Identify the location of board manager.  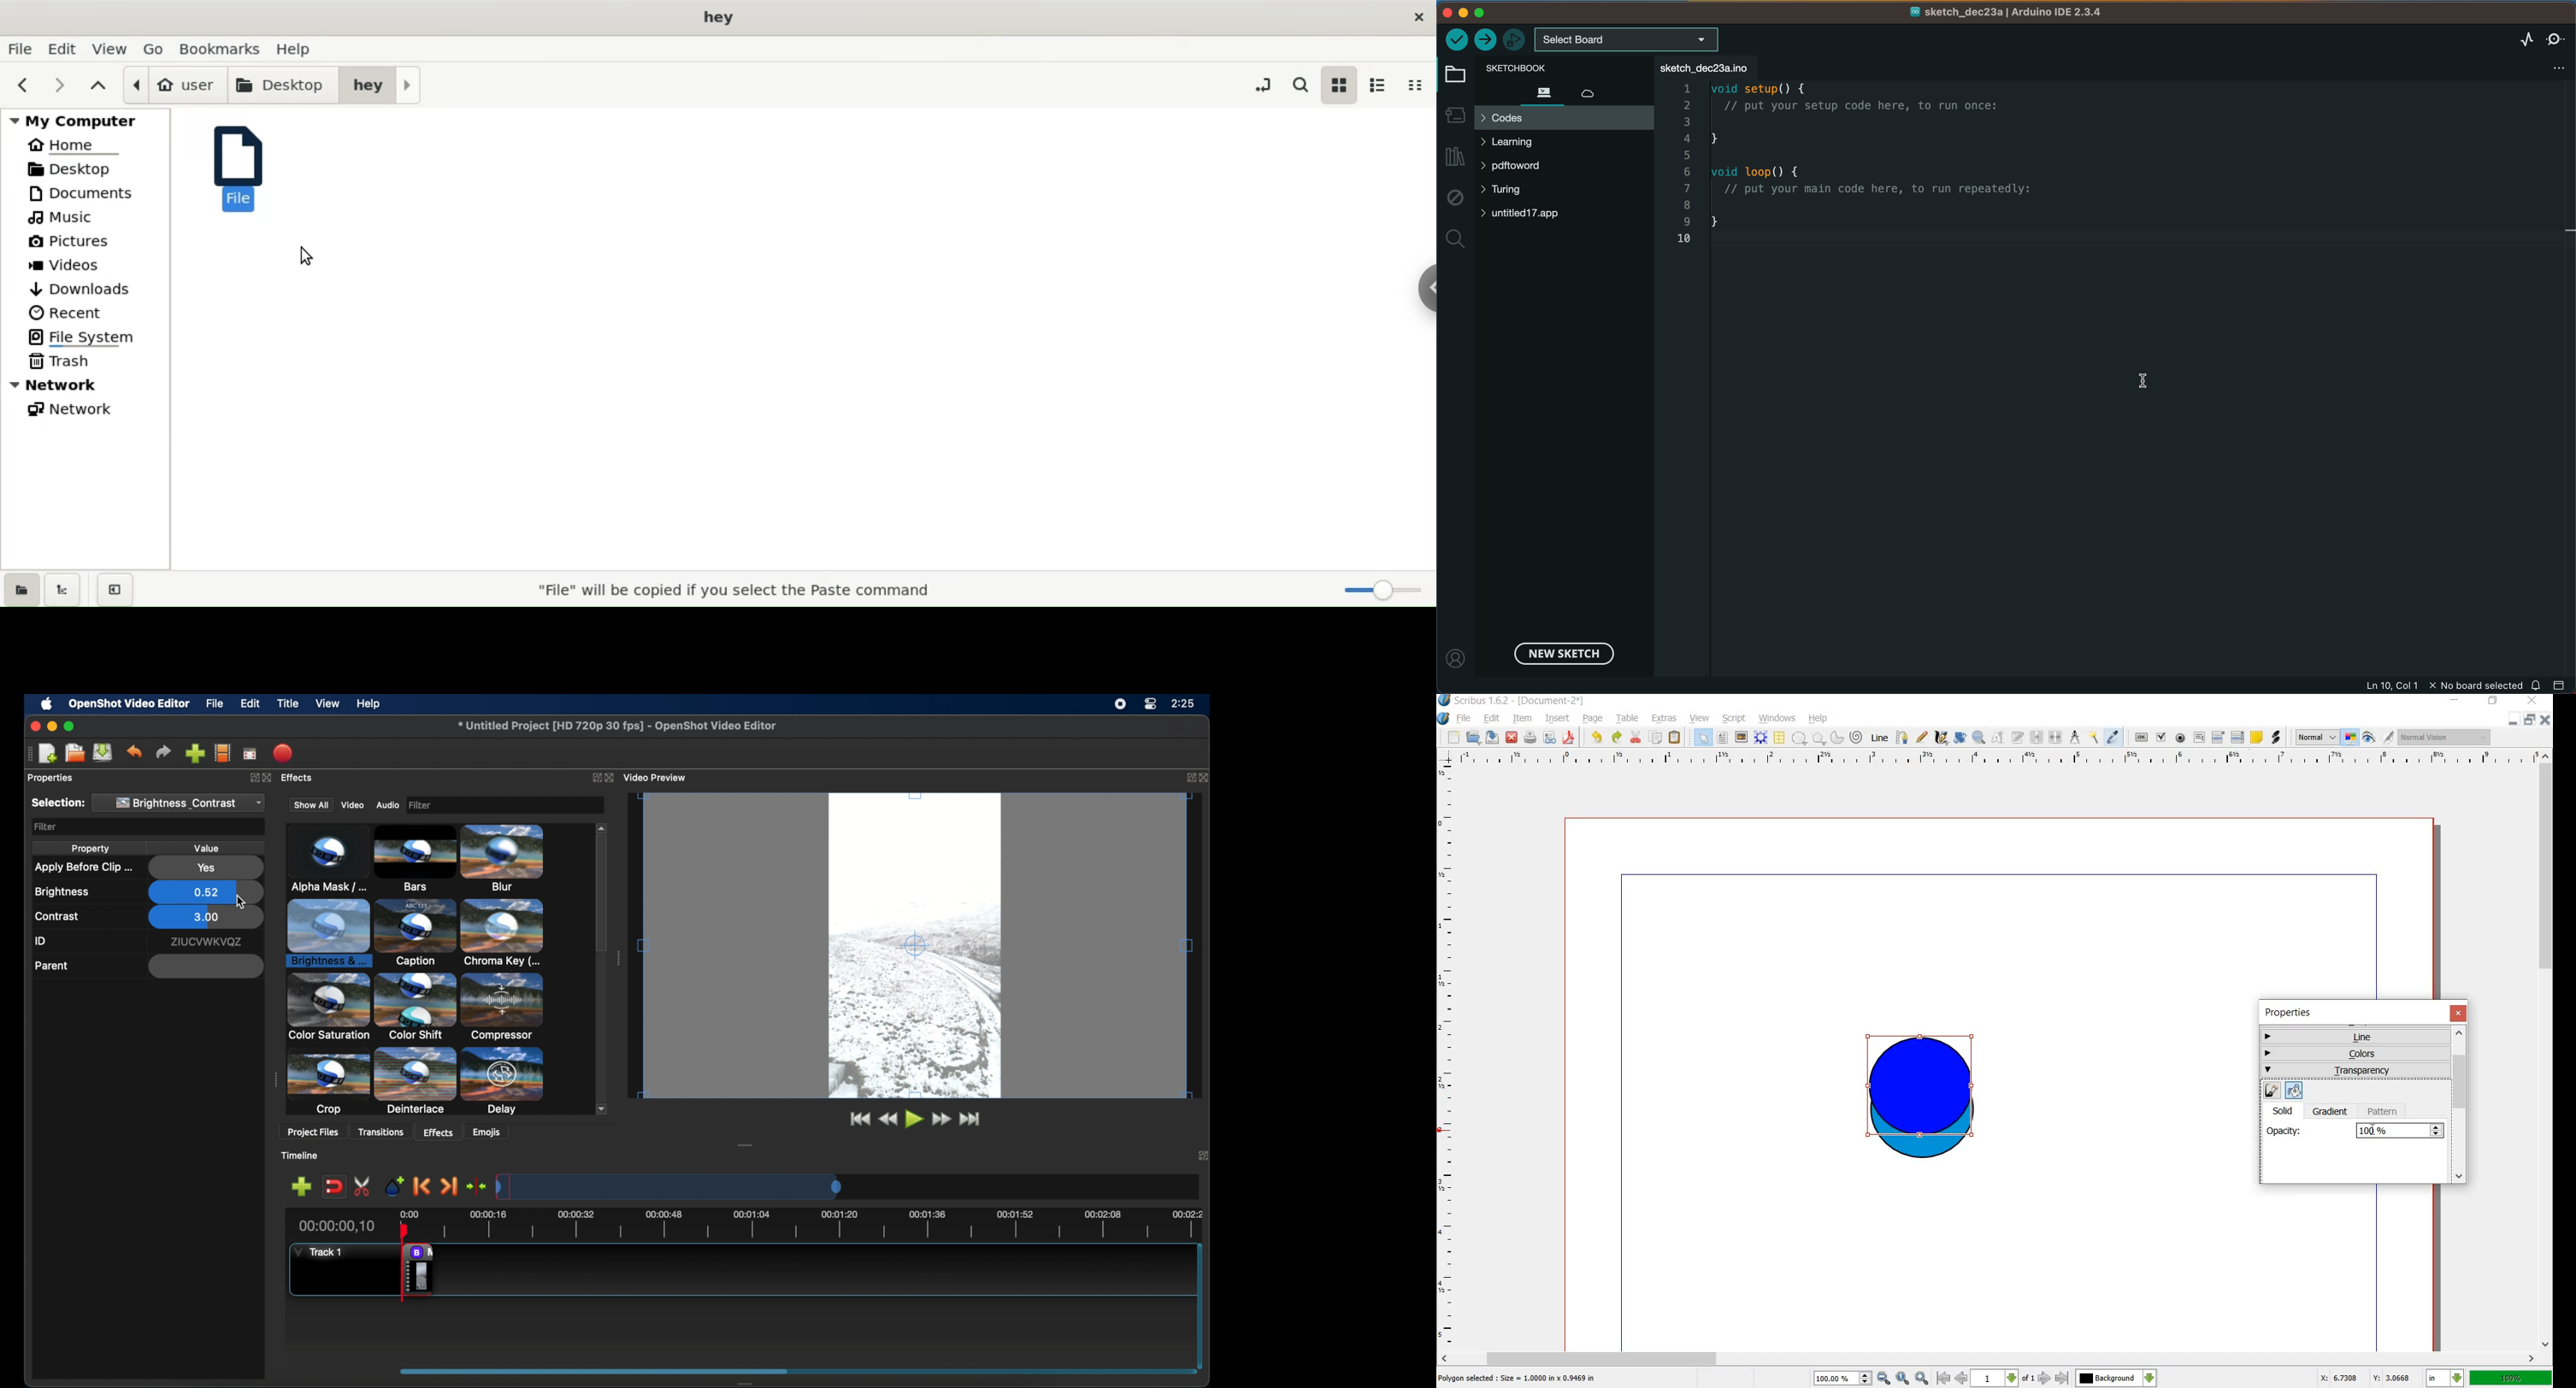
(1455, 114).